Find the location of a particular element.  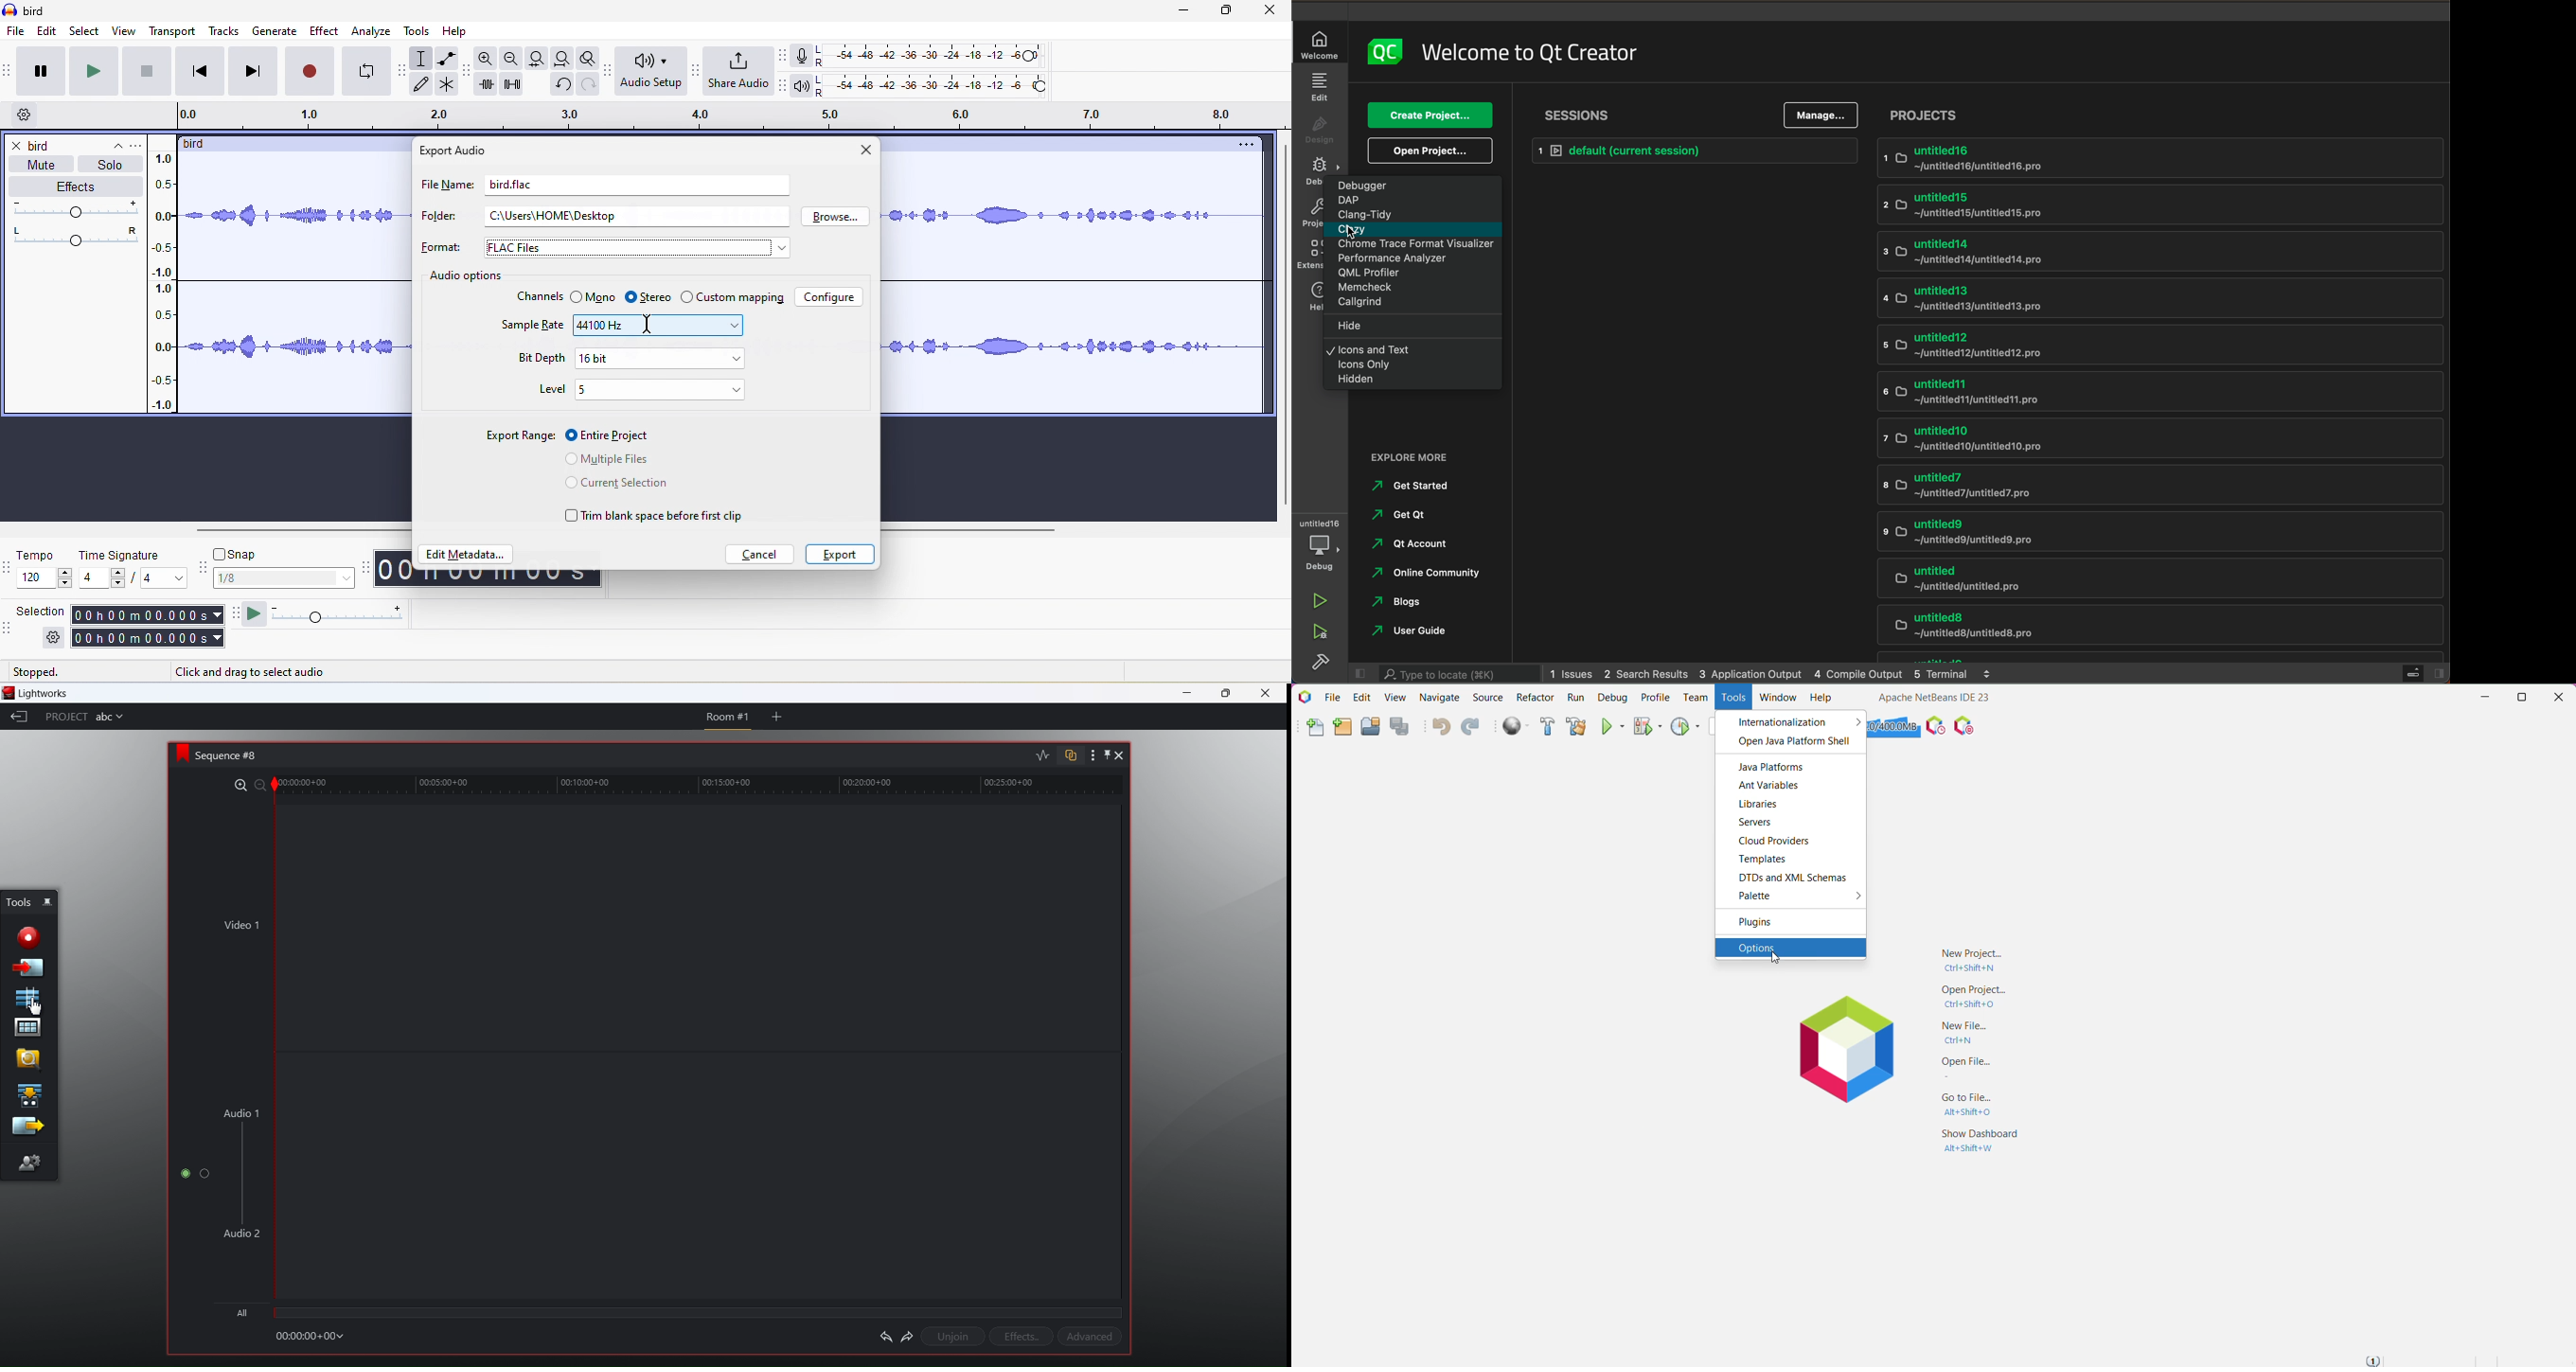

minimize is located at coordinates (1189, 693).